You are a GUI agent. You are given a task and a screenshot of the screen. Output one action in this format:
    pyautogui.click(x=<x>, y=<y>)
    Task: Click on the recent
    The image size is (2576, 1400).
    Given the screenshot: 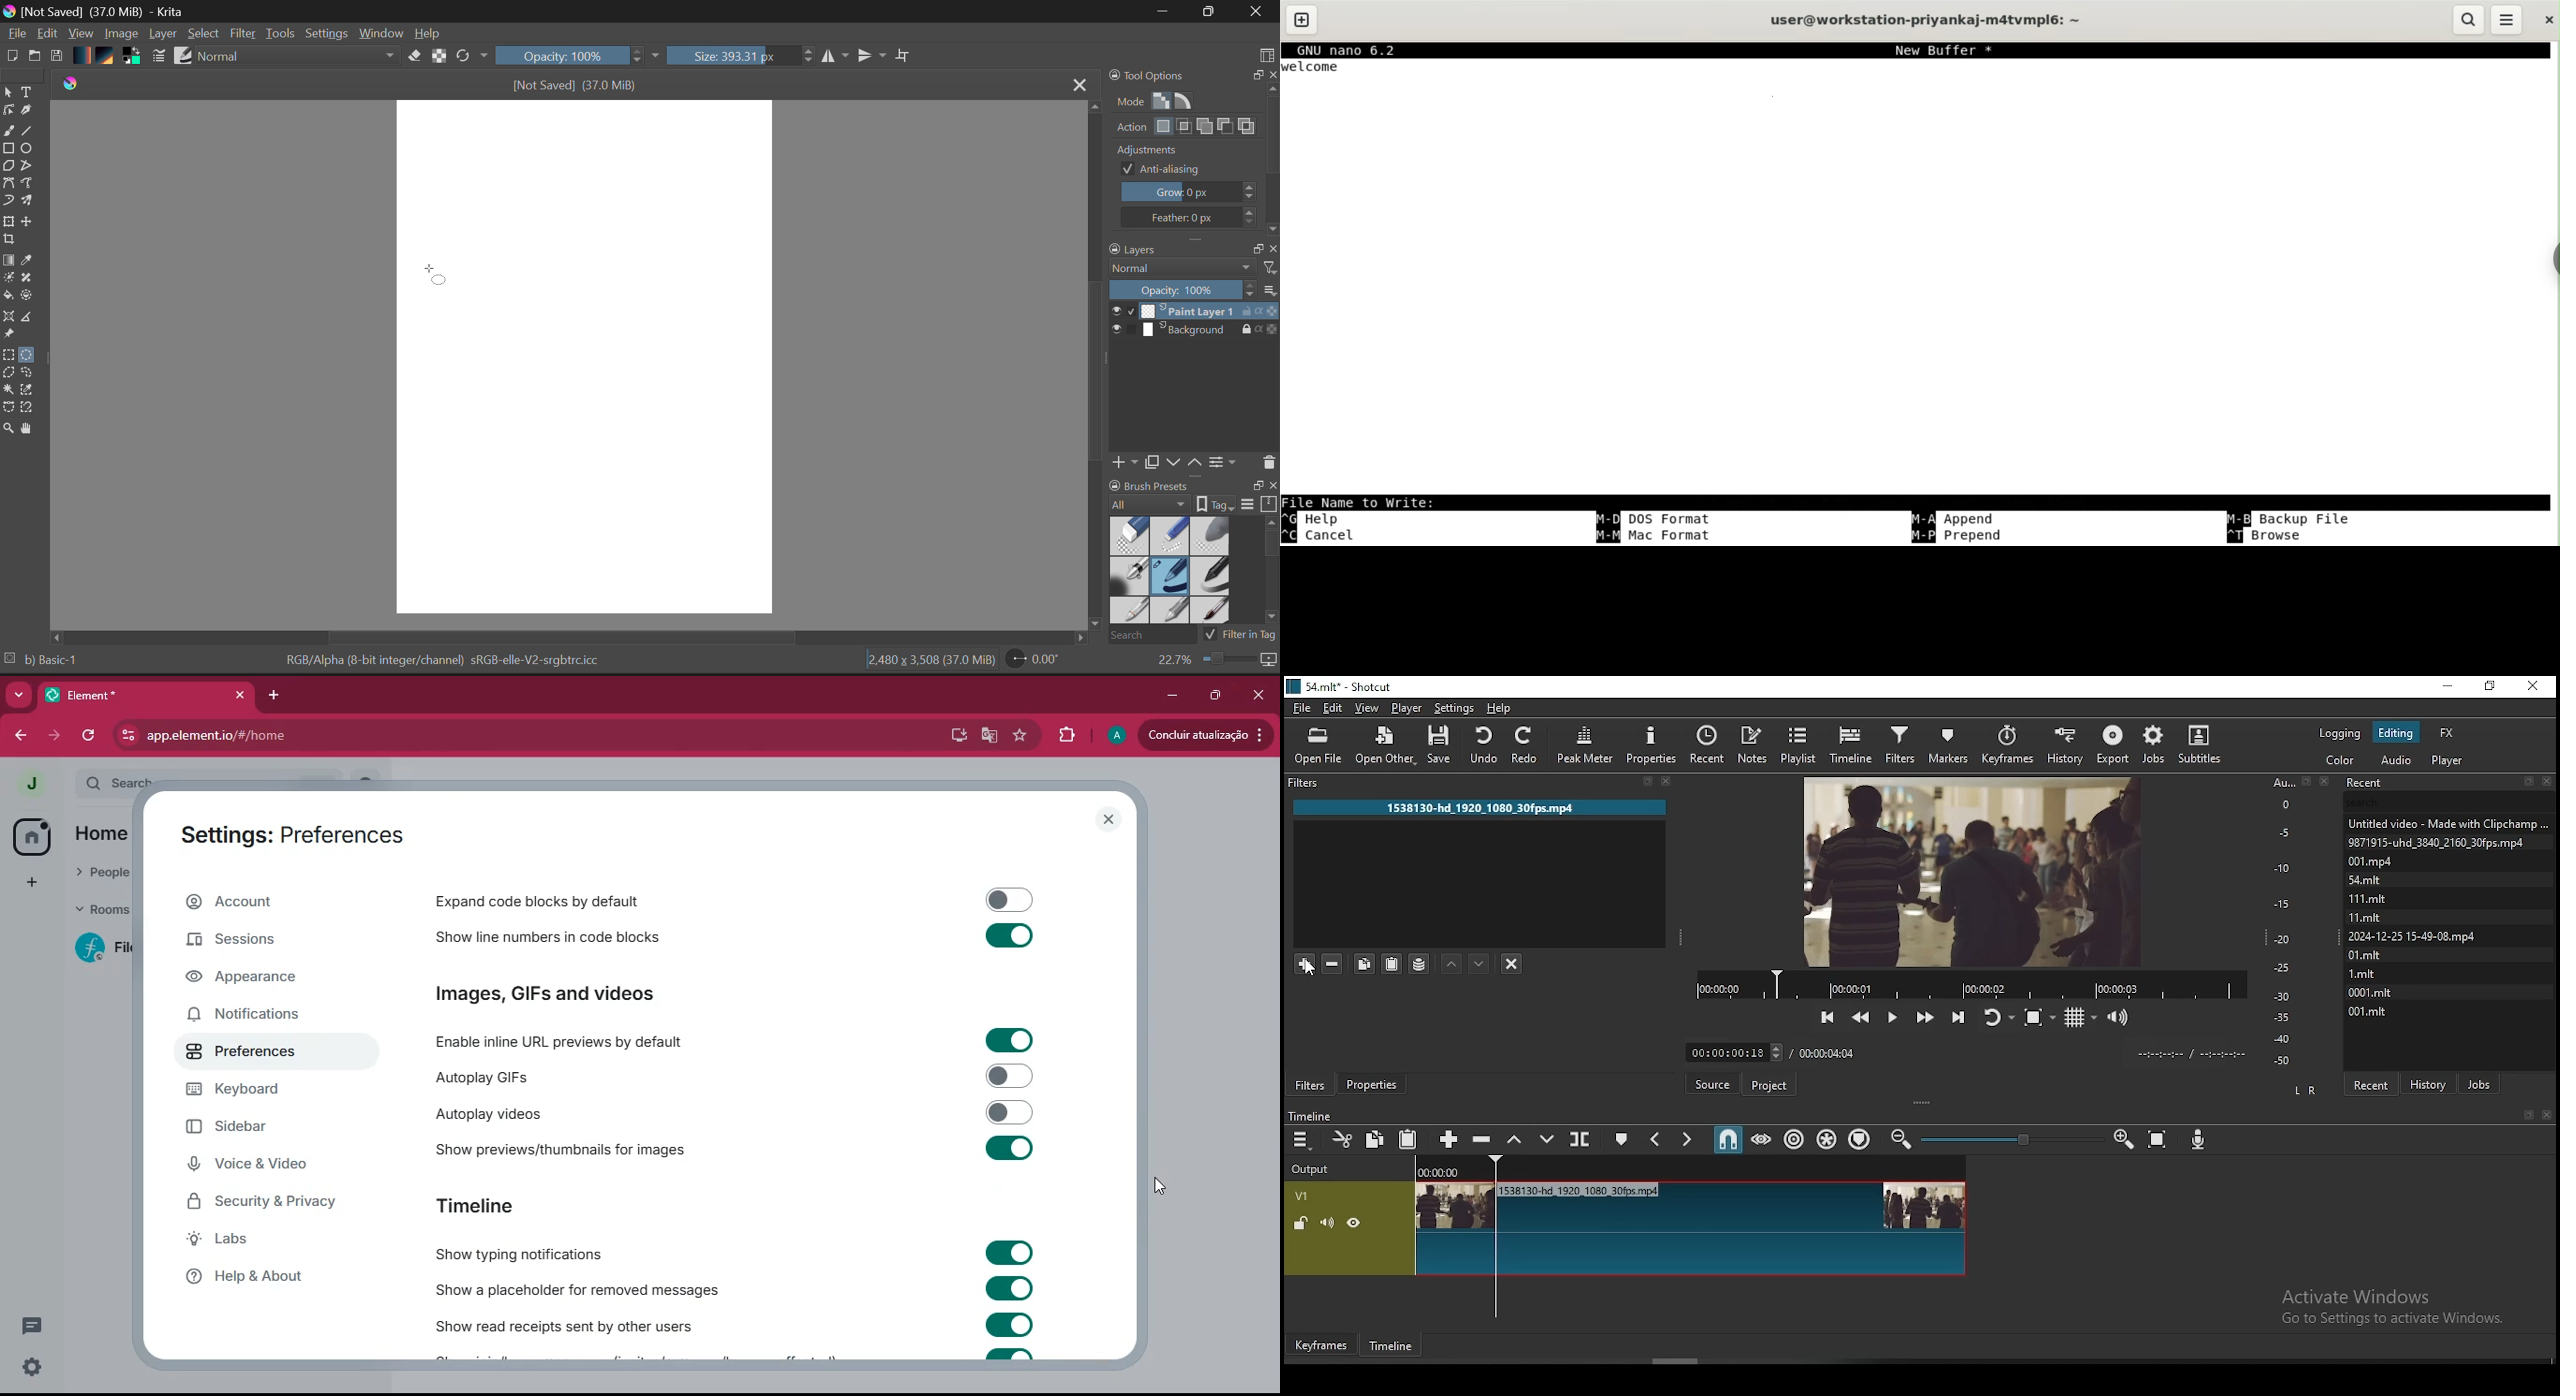 What is the action you would take?
    pyautogui.click(x=2372, y=1085)
    